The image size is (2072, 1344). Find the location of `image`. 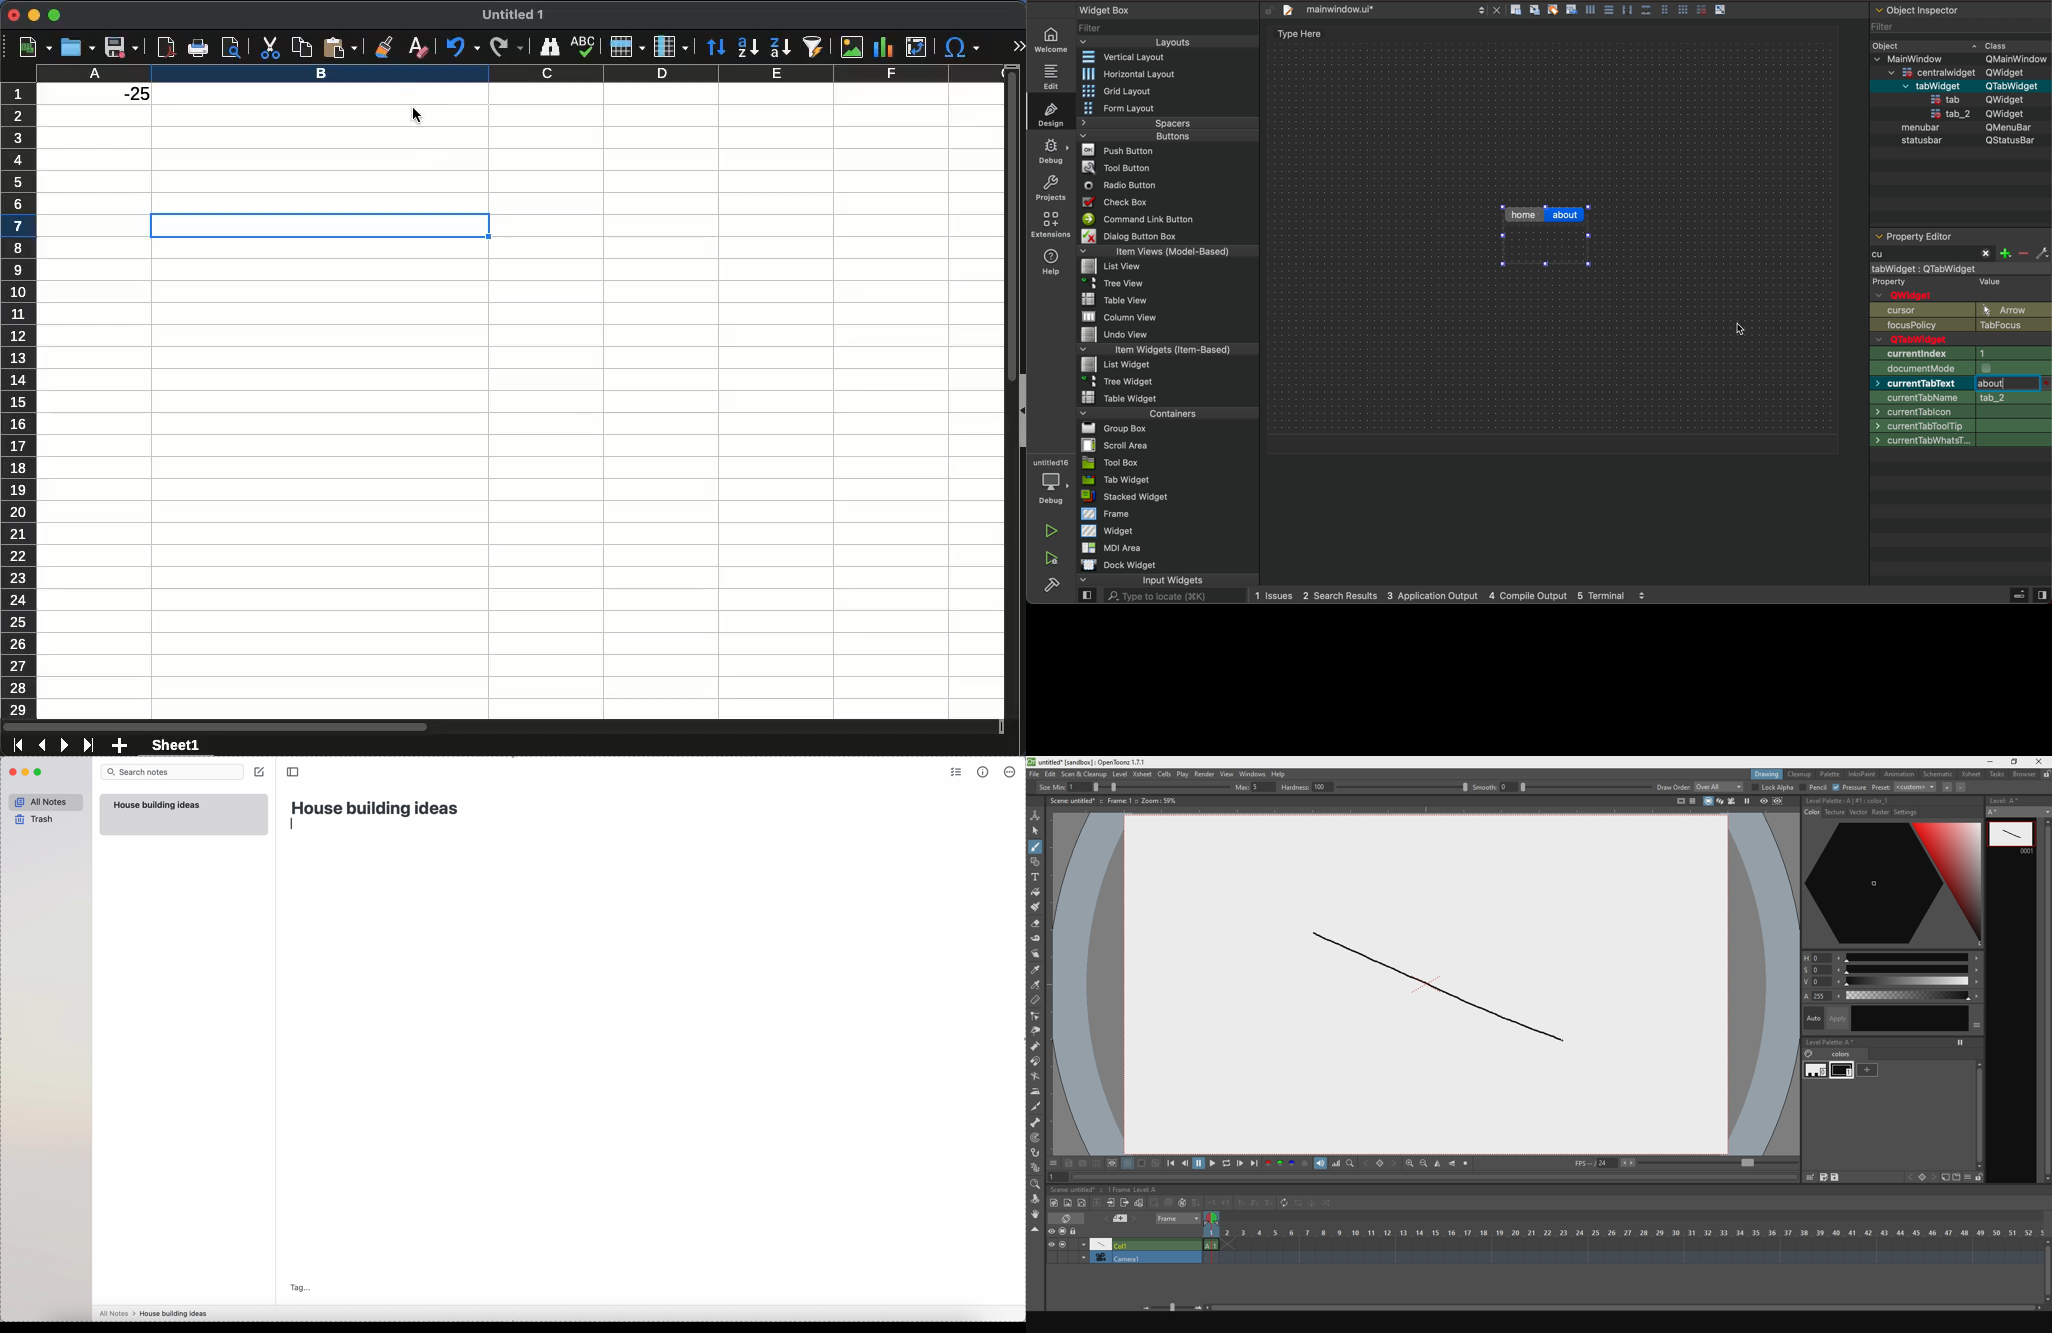

image is located at coordinates (853, 46).